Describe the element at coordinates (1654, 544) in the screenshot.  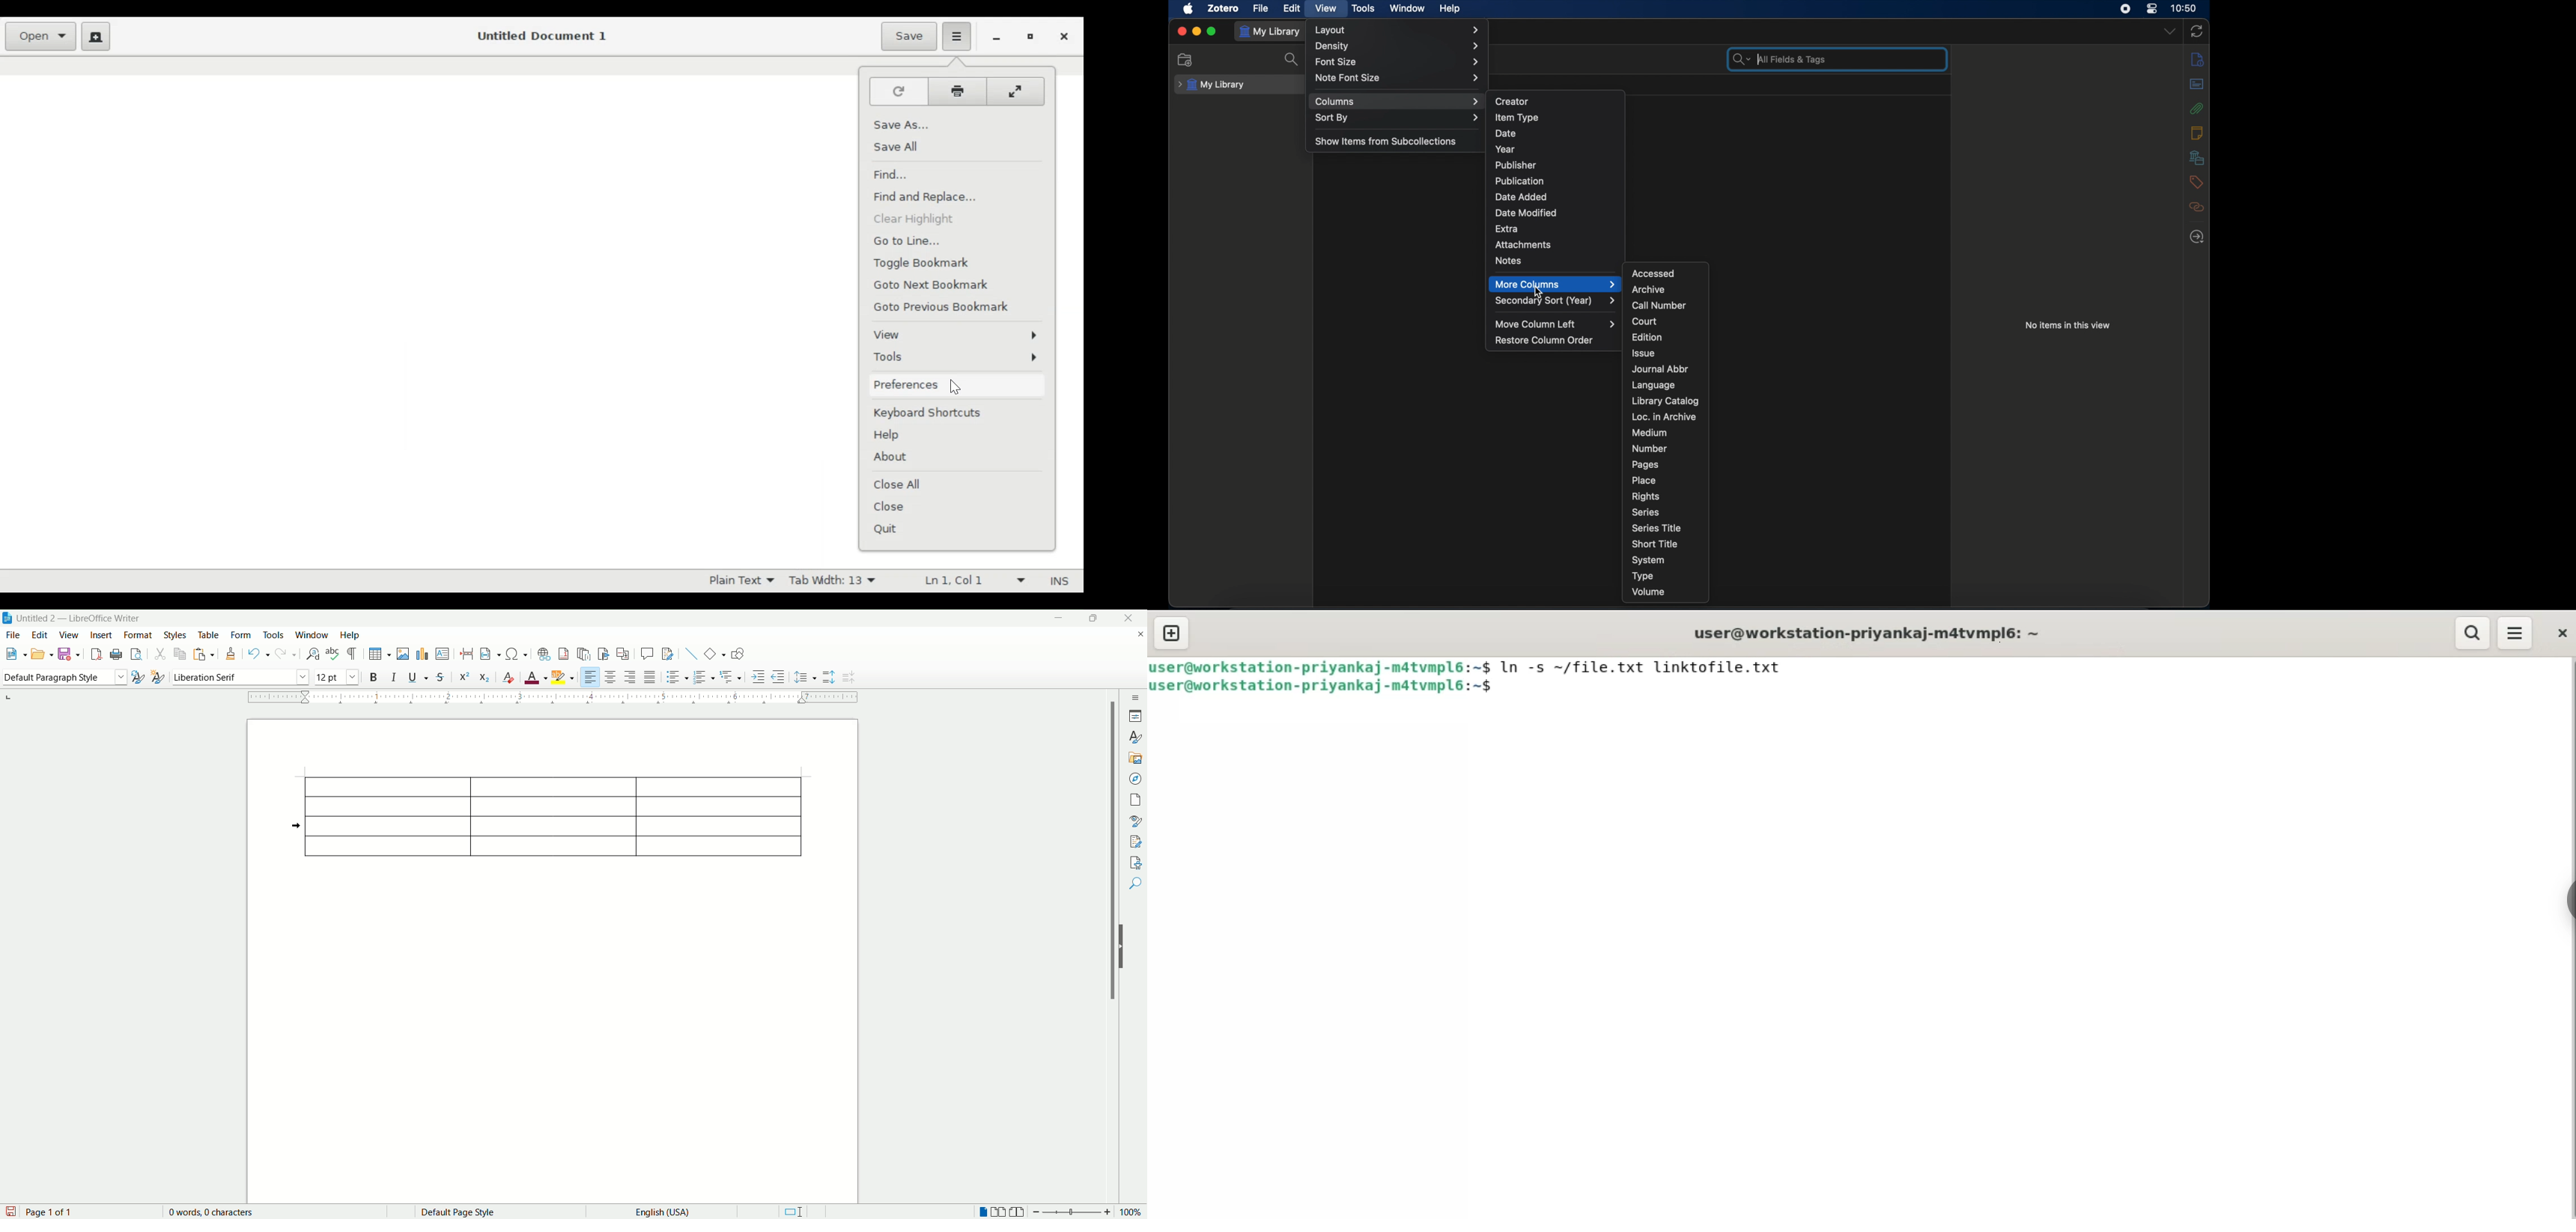
I see `short title` at that location.